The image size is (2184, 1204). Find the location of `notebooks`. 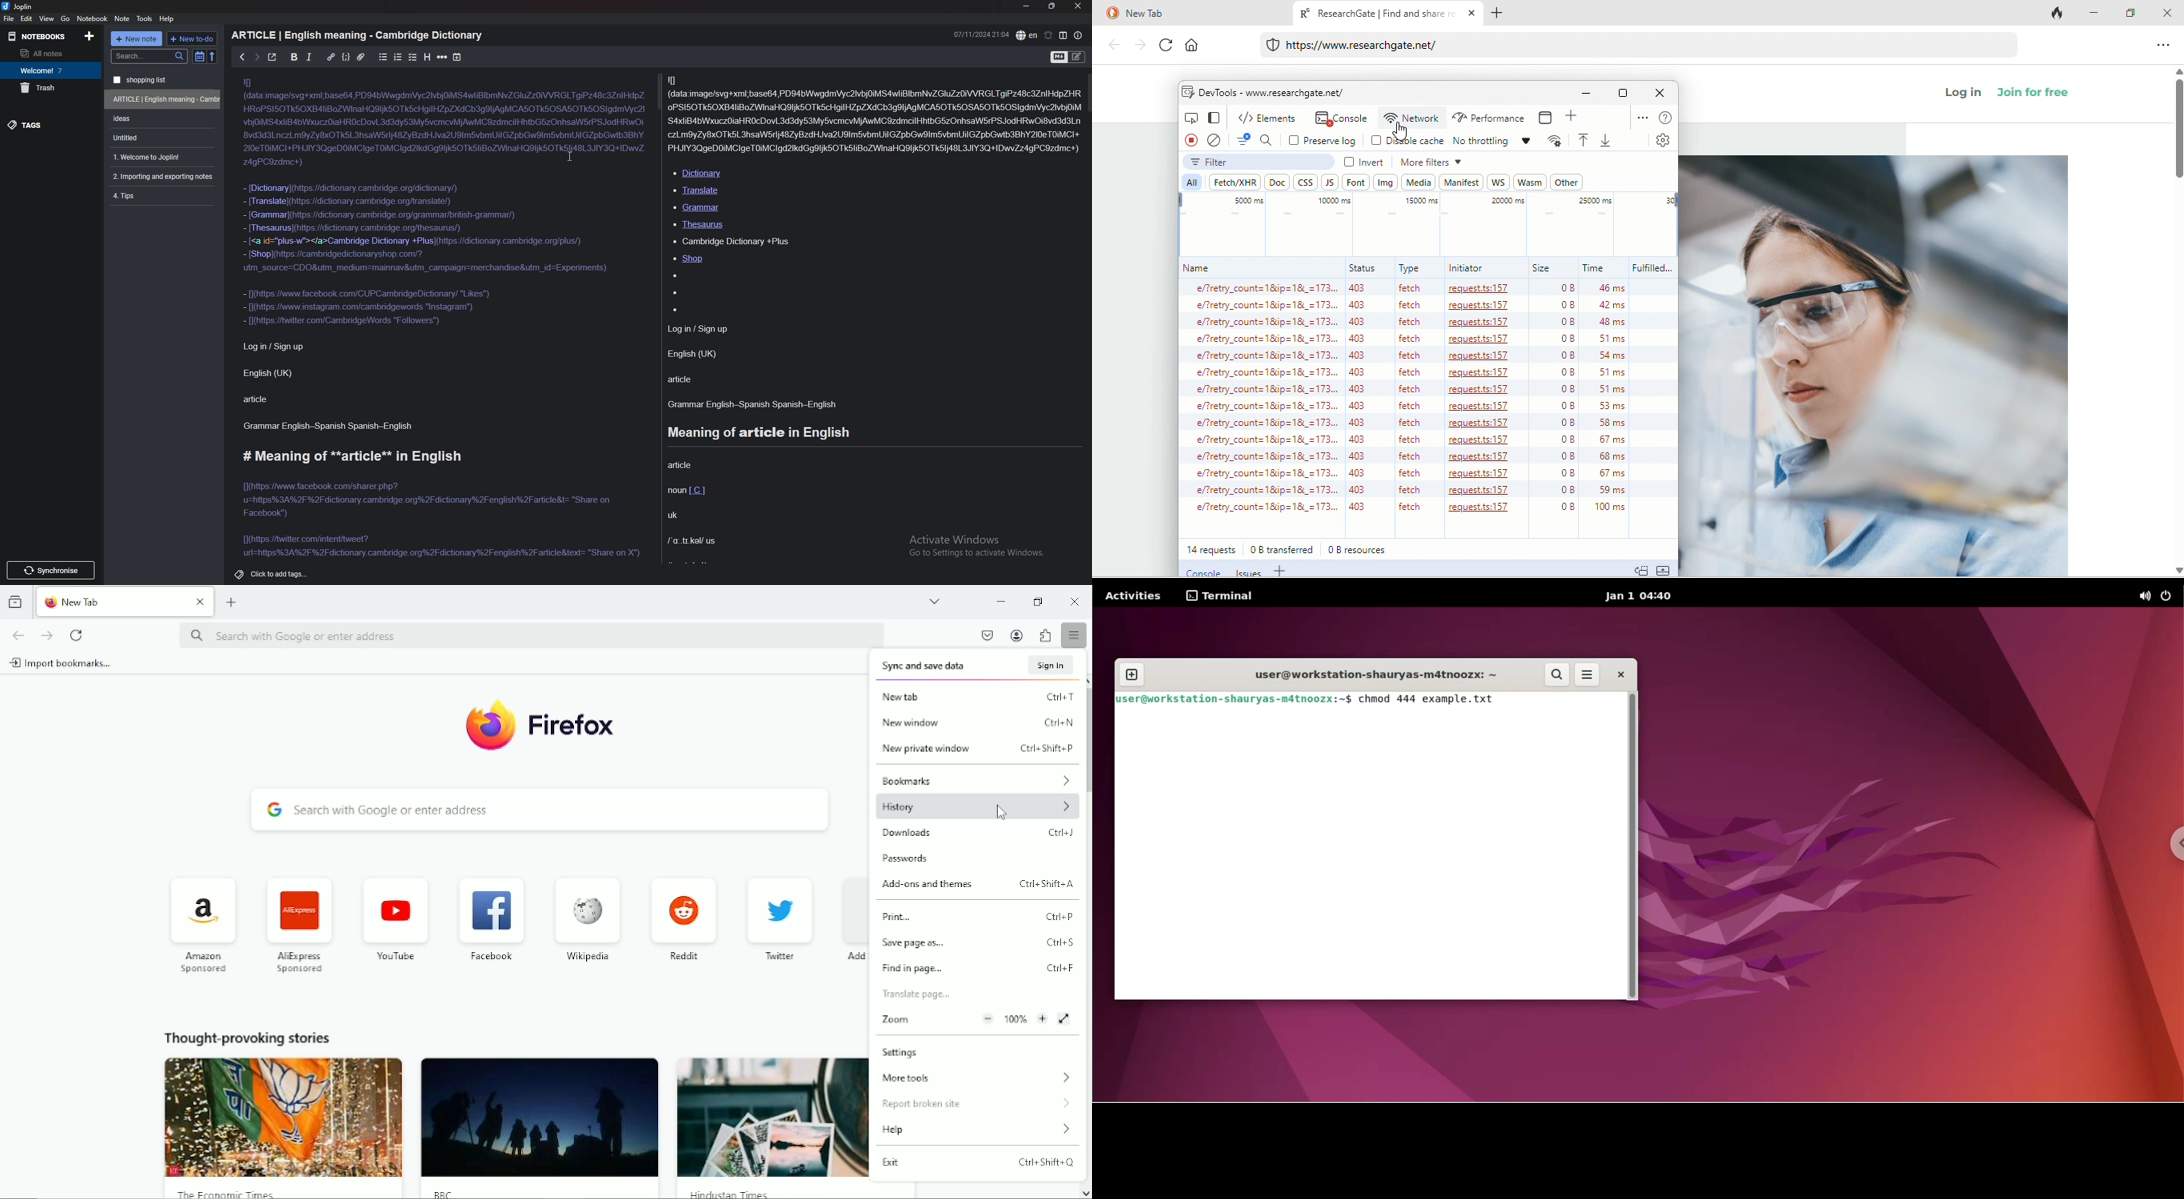

notebooks is located at coordinates (37, 36).